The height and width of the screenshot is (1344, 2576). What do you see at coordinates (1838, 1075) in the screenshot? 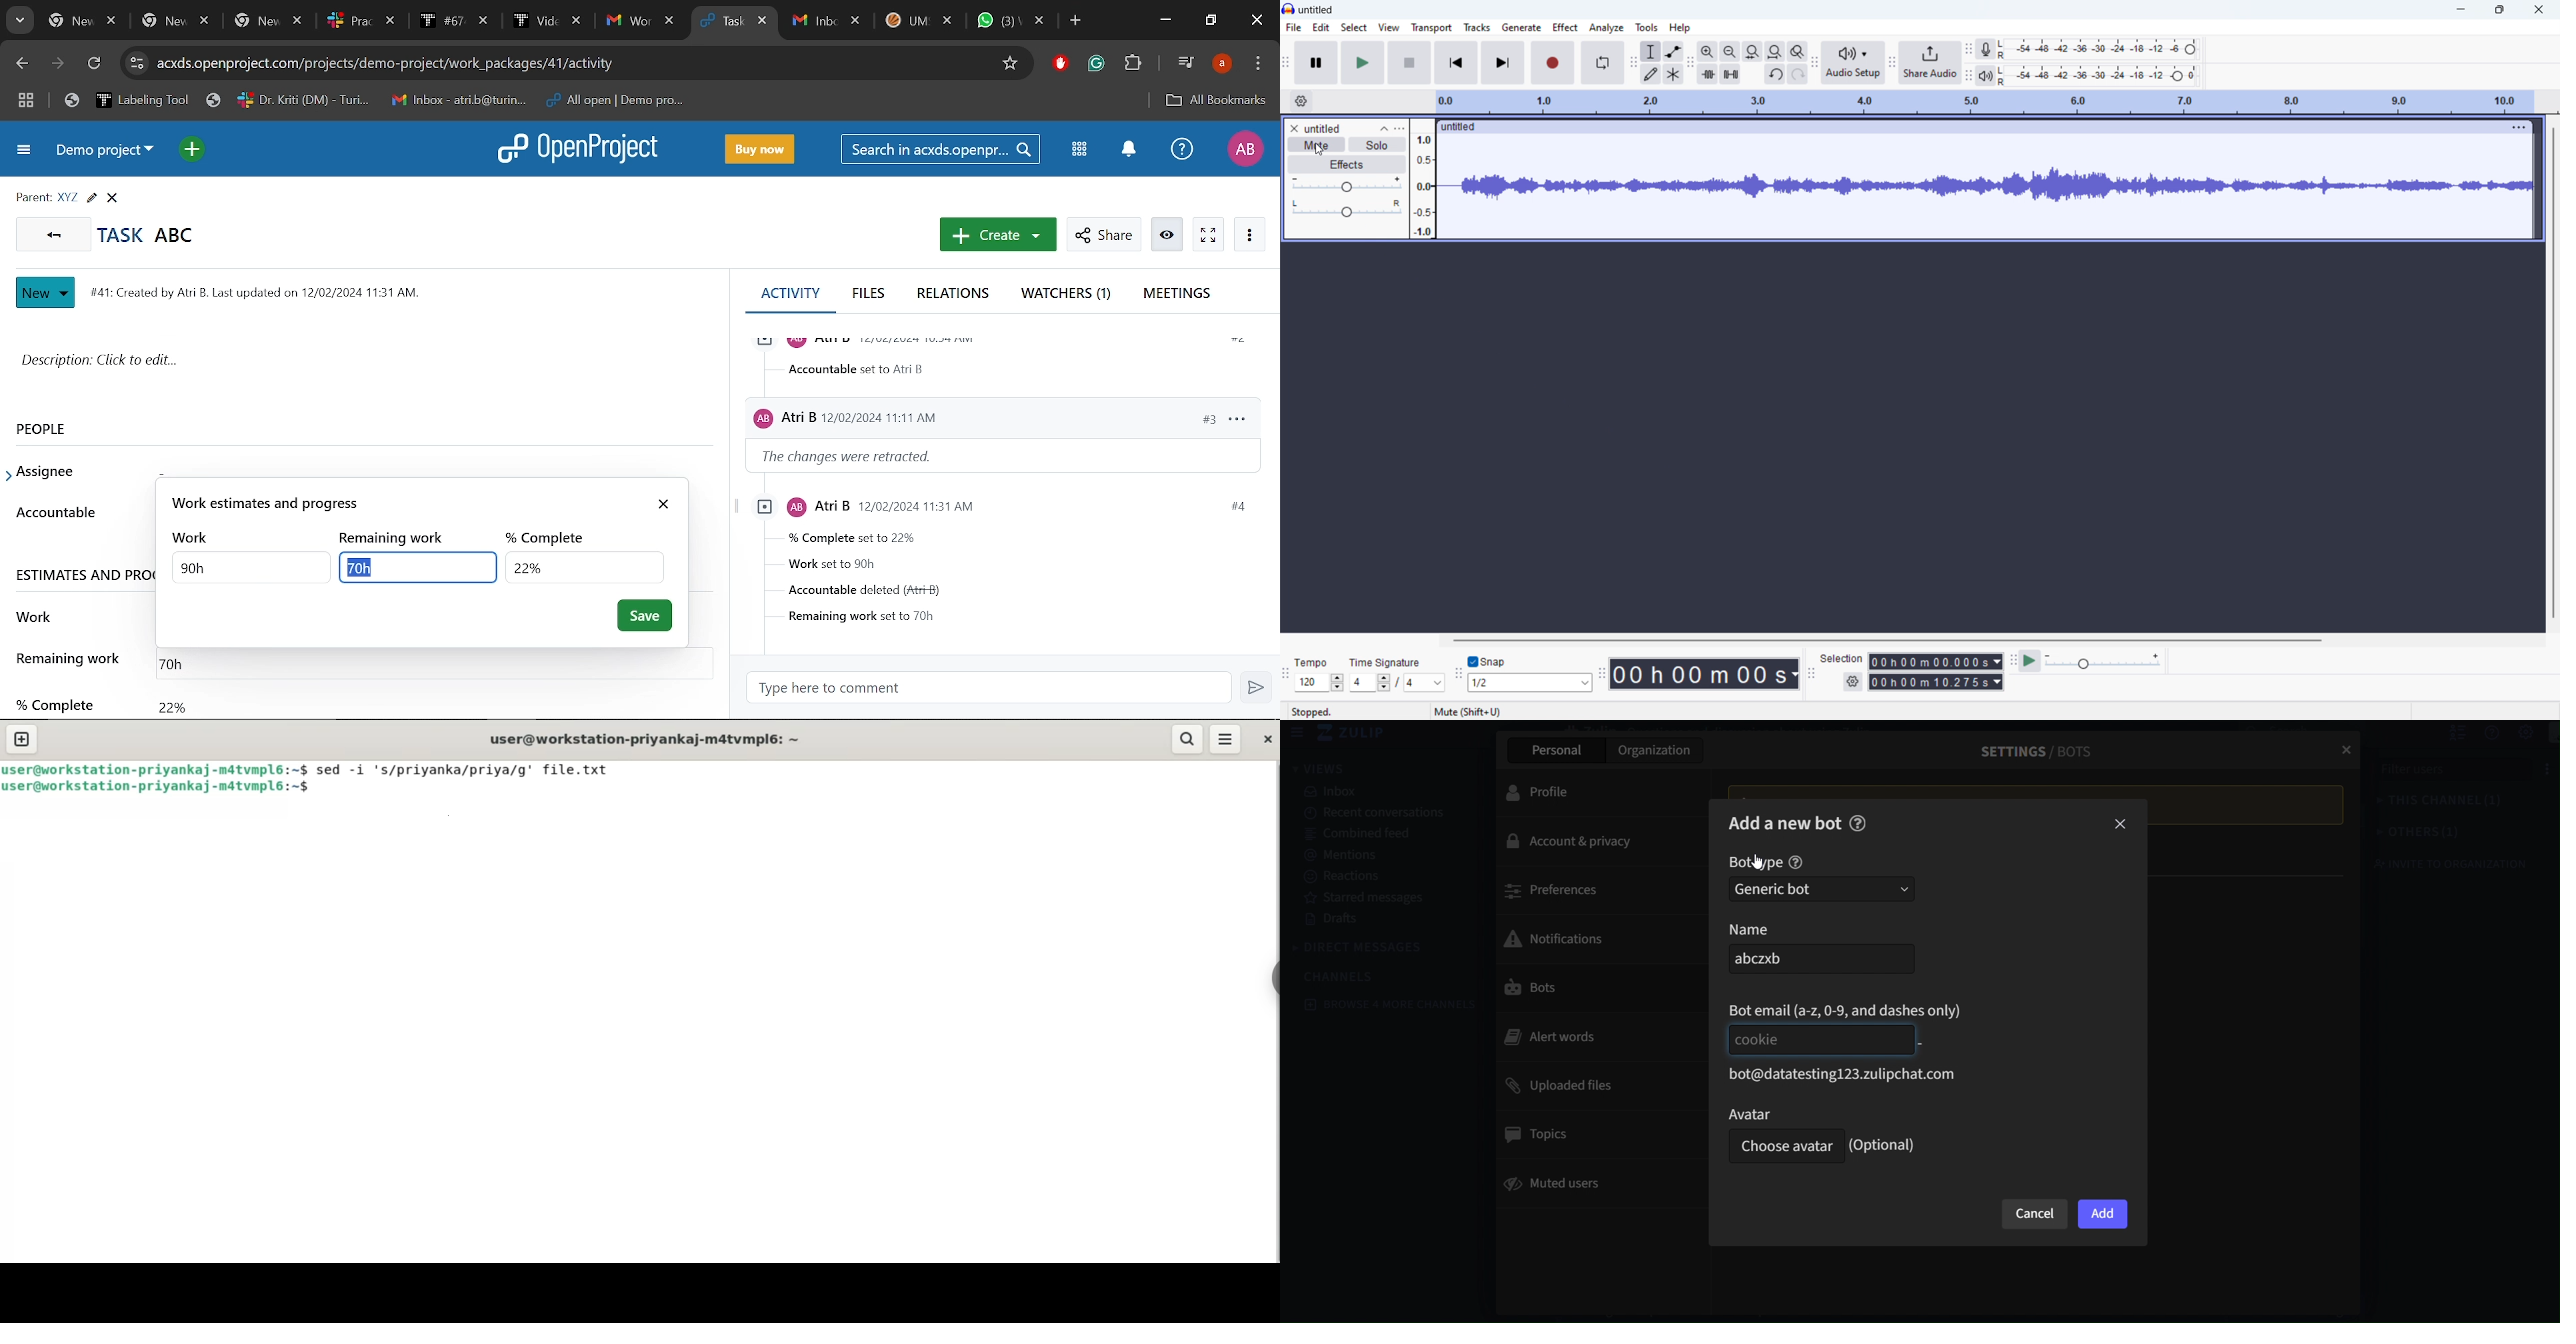
I see `bot@datatesting123.zulipchat.com` at bounding box center [1838, 1075].